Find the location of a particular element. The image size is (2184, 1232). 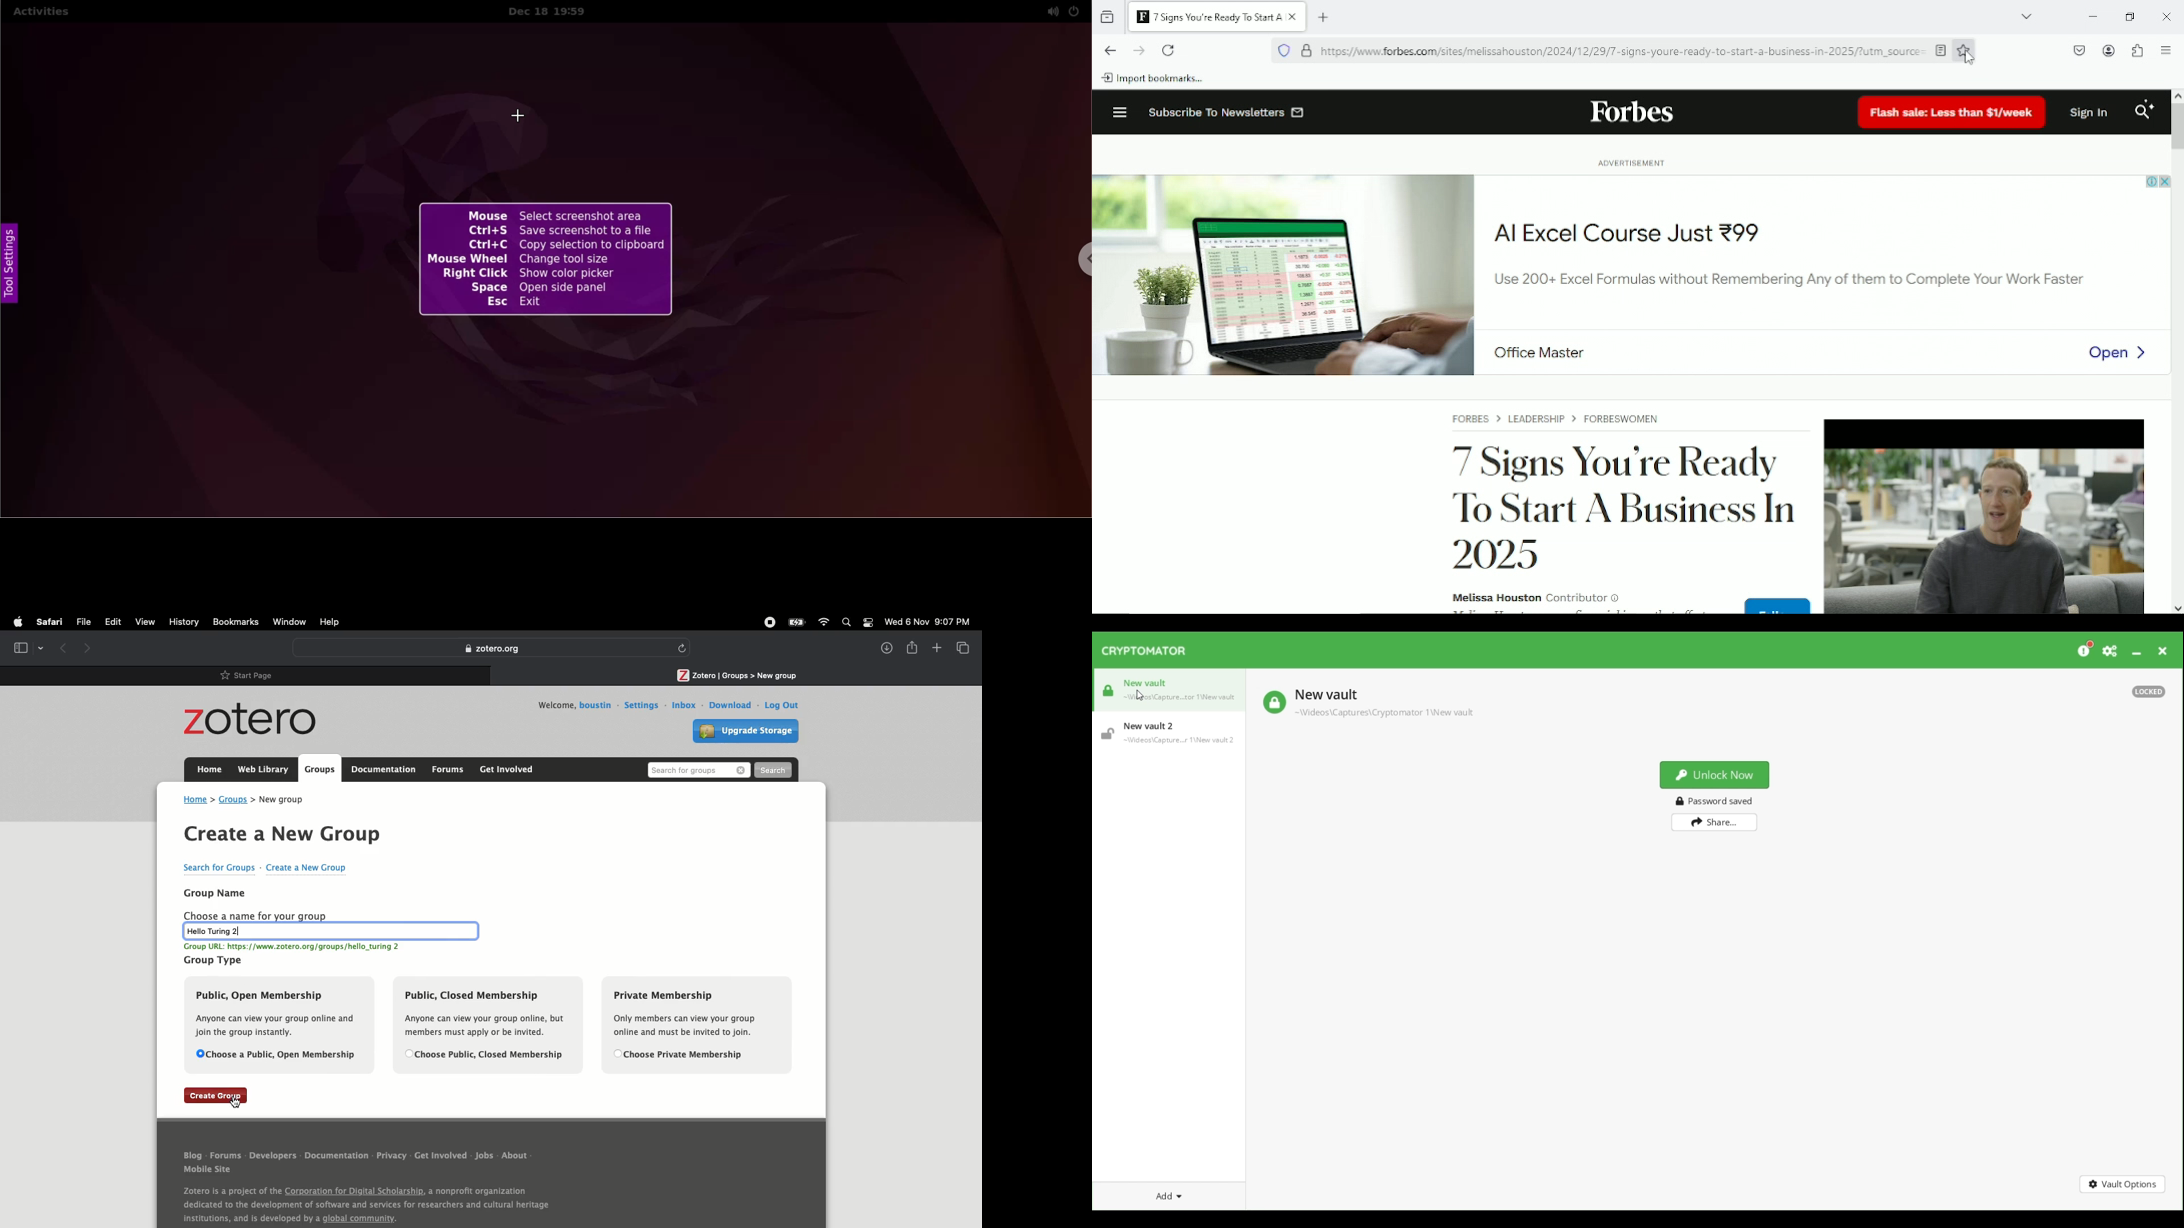

Edit is located at coordinates (116, 624).